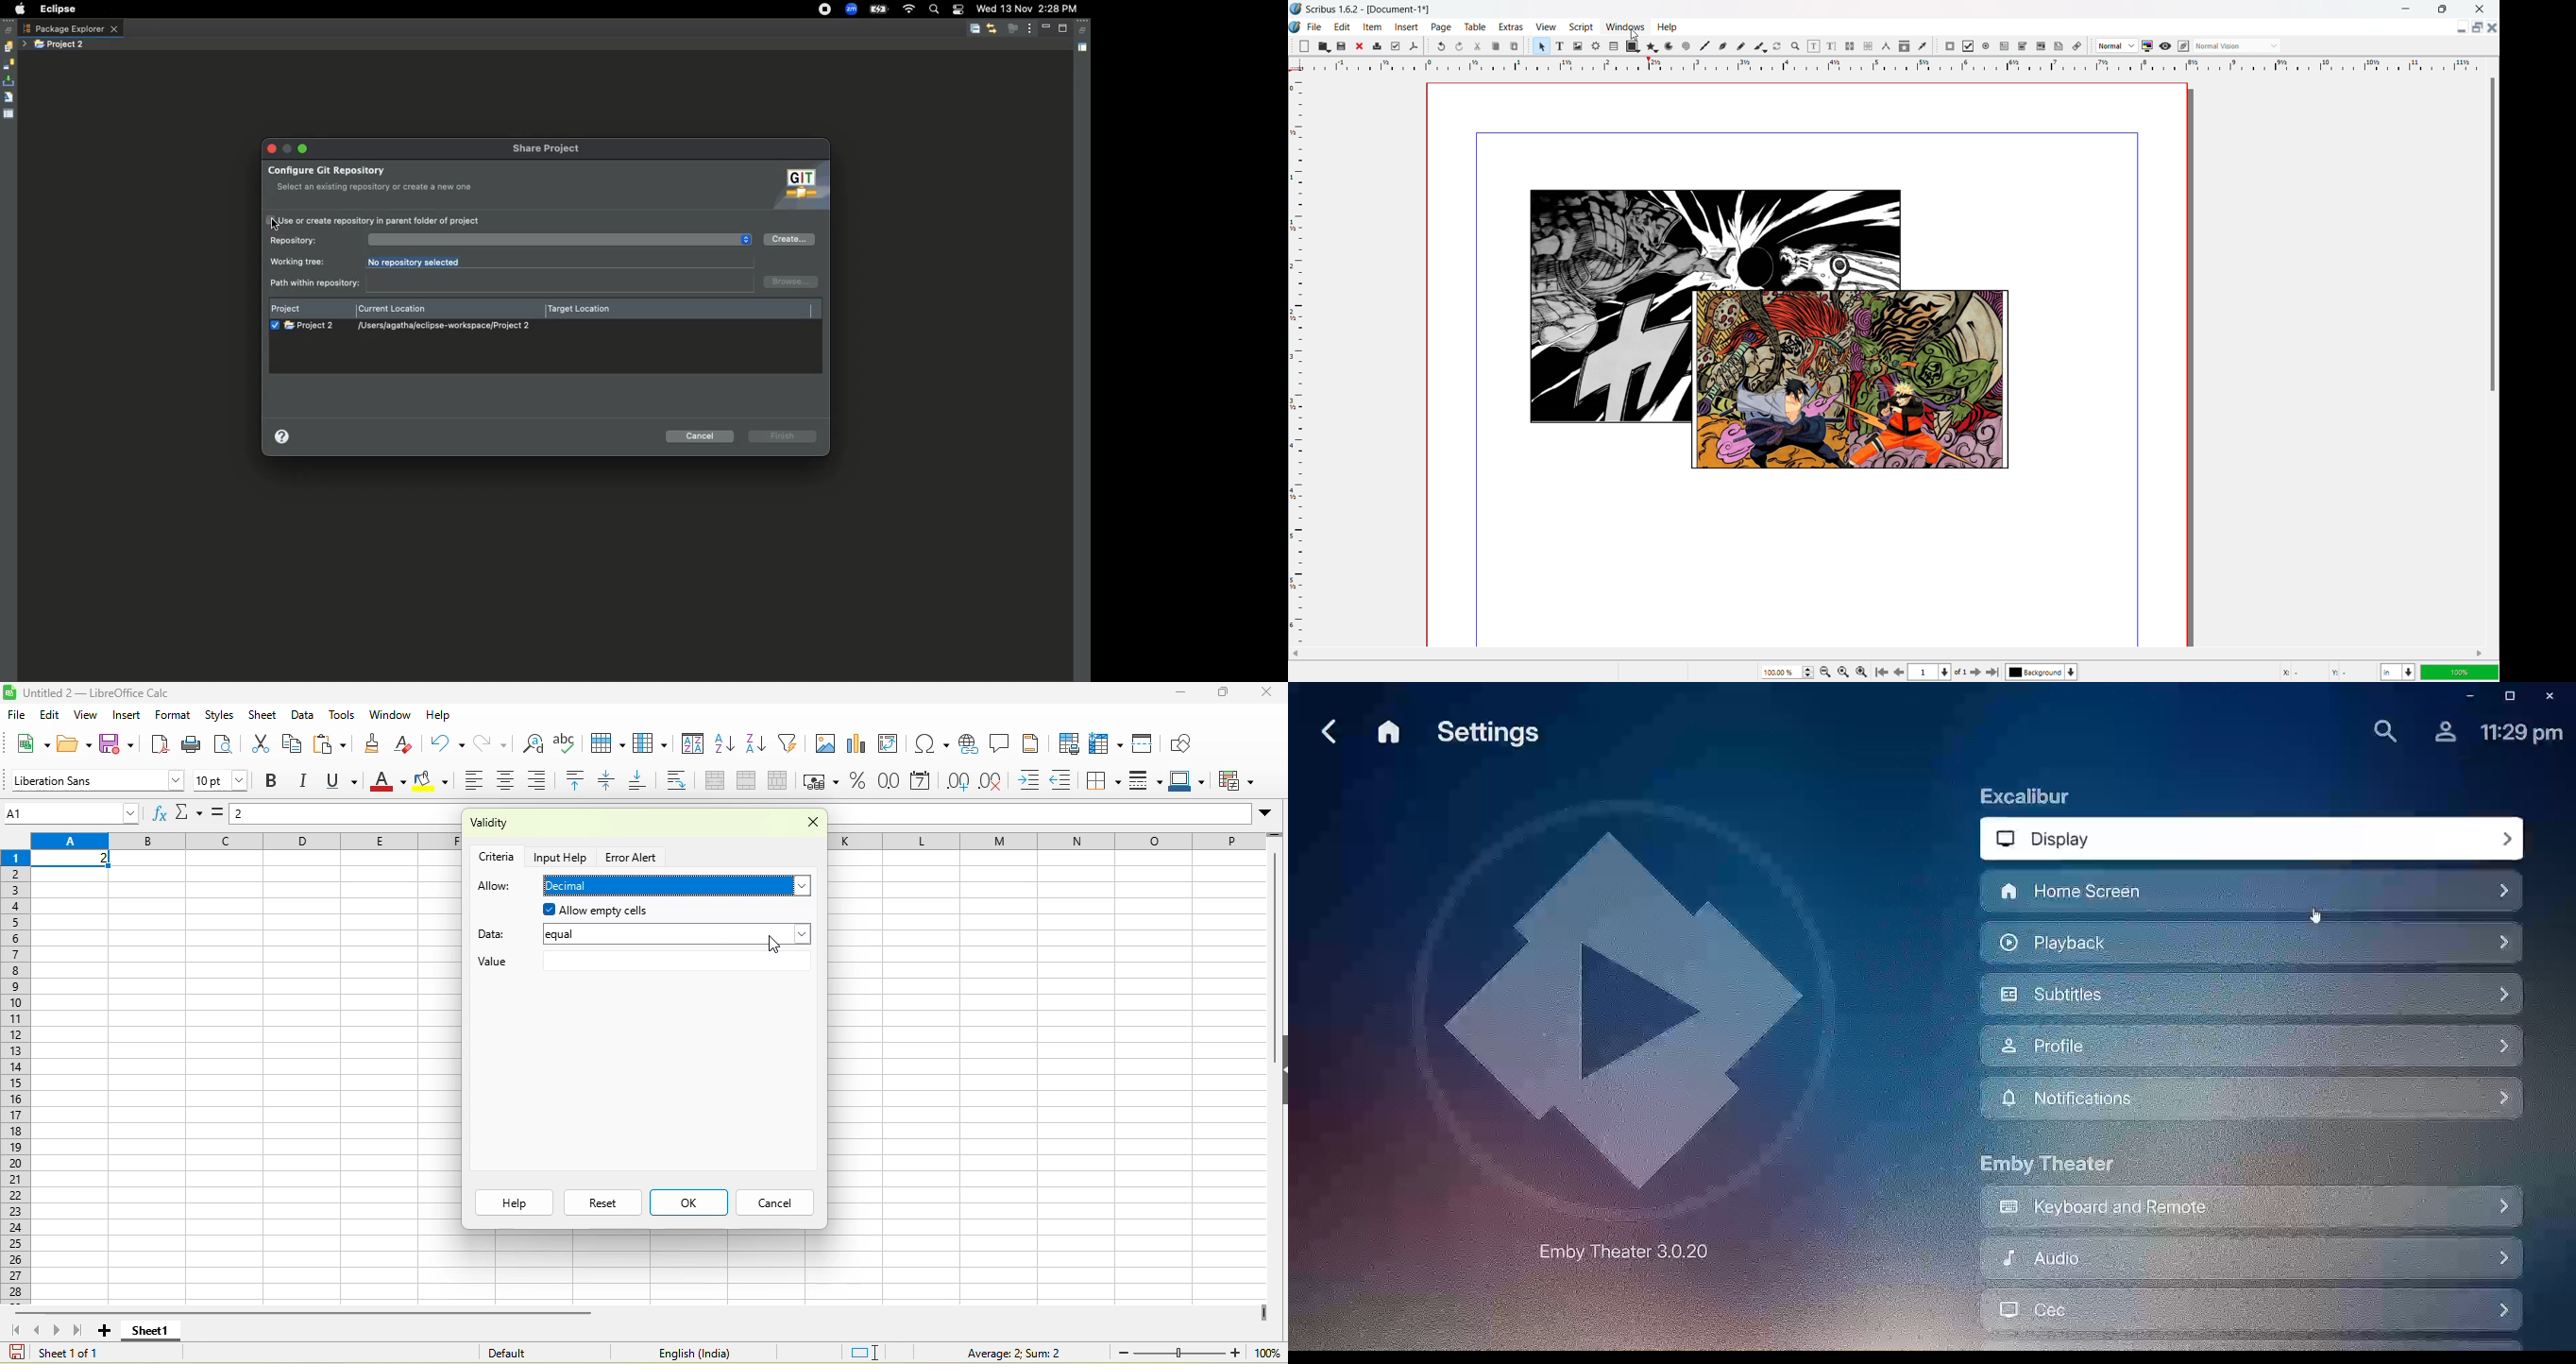 The width and height of the screenshot is (2576, 1372). I want to click on edit, so click(1344, 27).